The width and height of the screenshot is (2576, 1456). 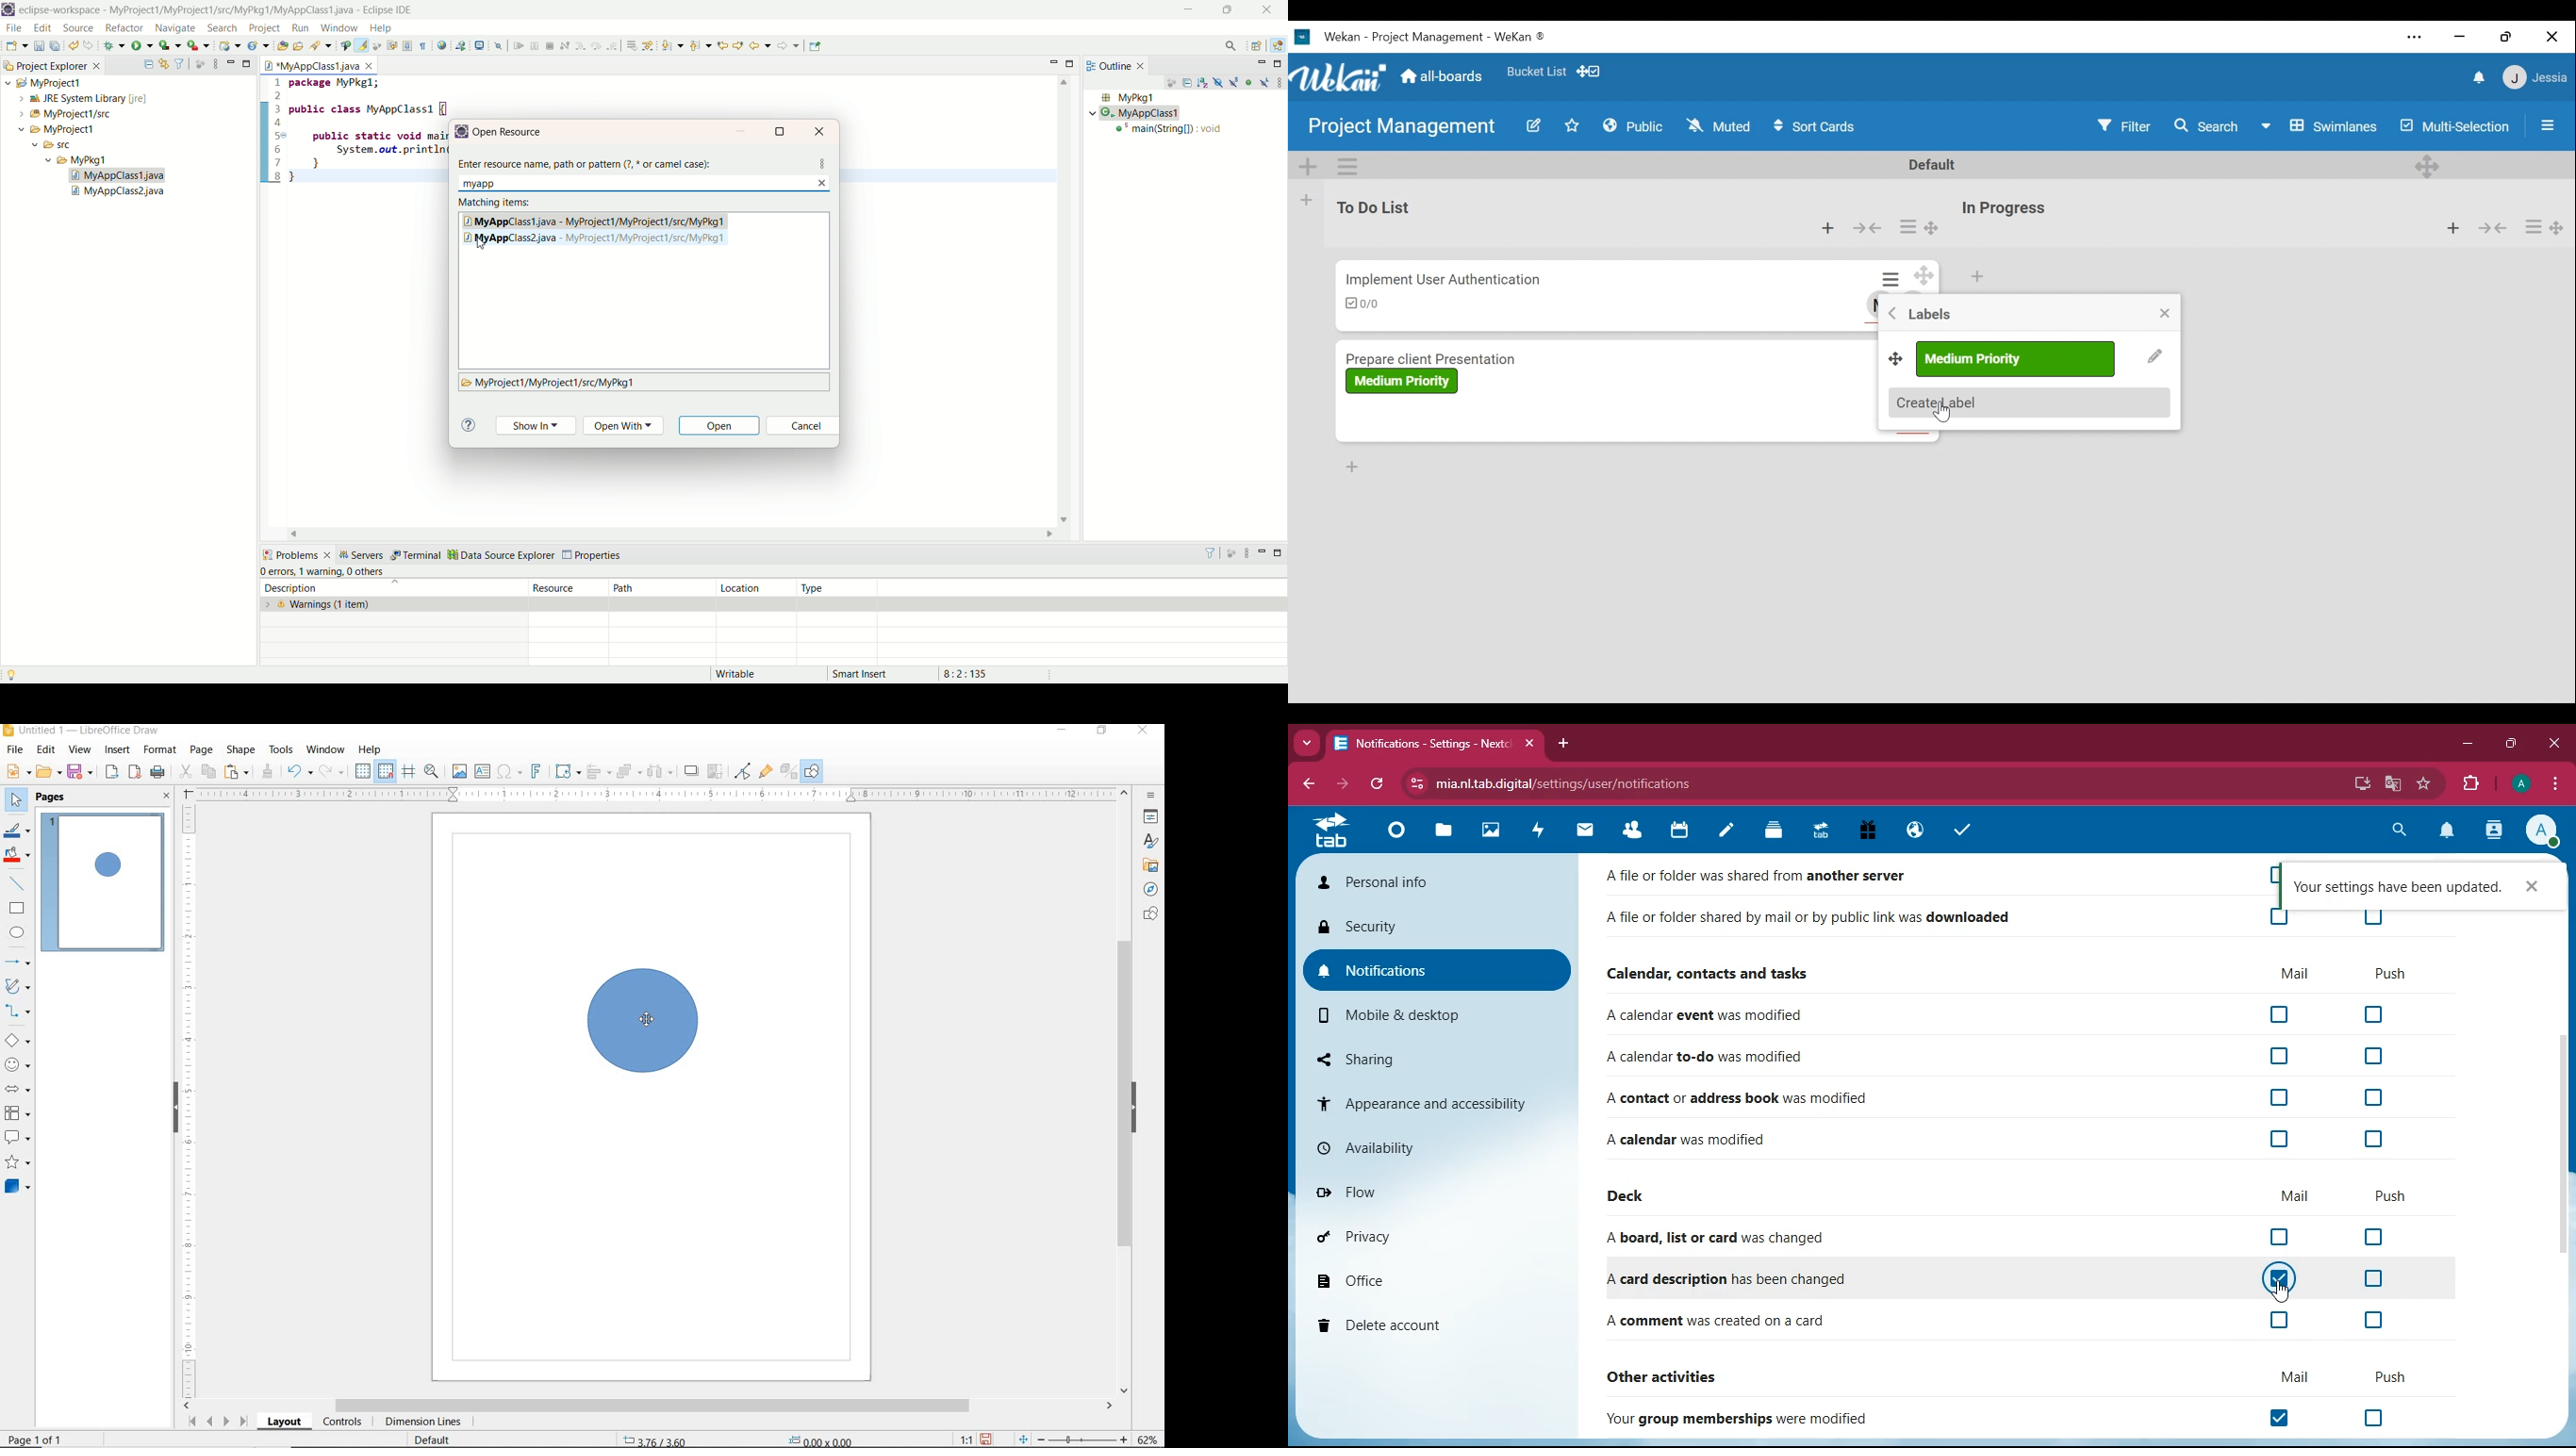 I want to click on terminate, so click(x=550, y=46).